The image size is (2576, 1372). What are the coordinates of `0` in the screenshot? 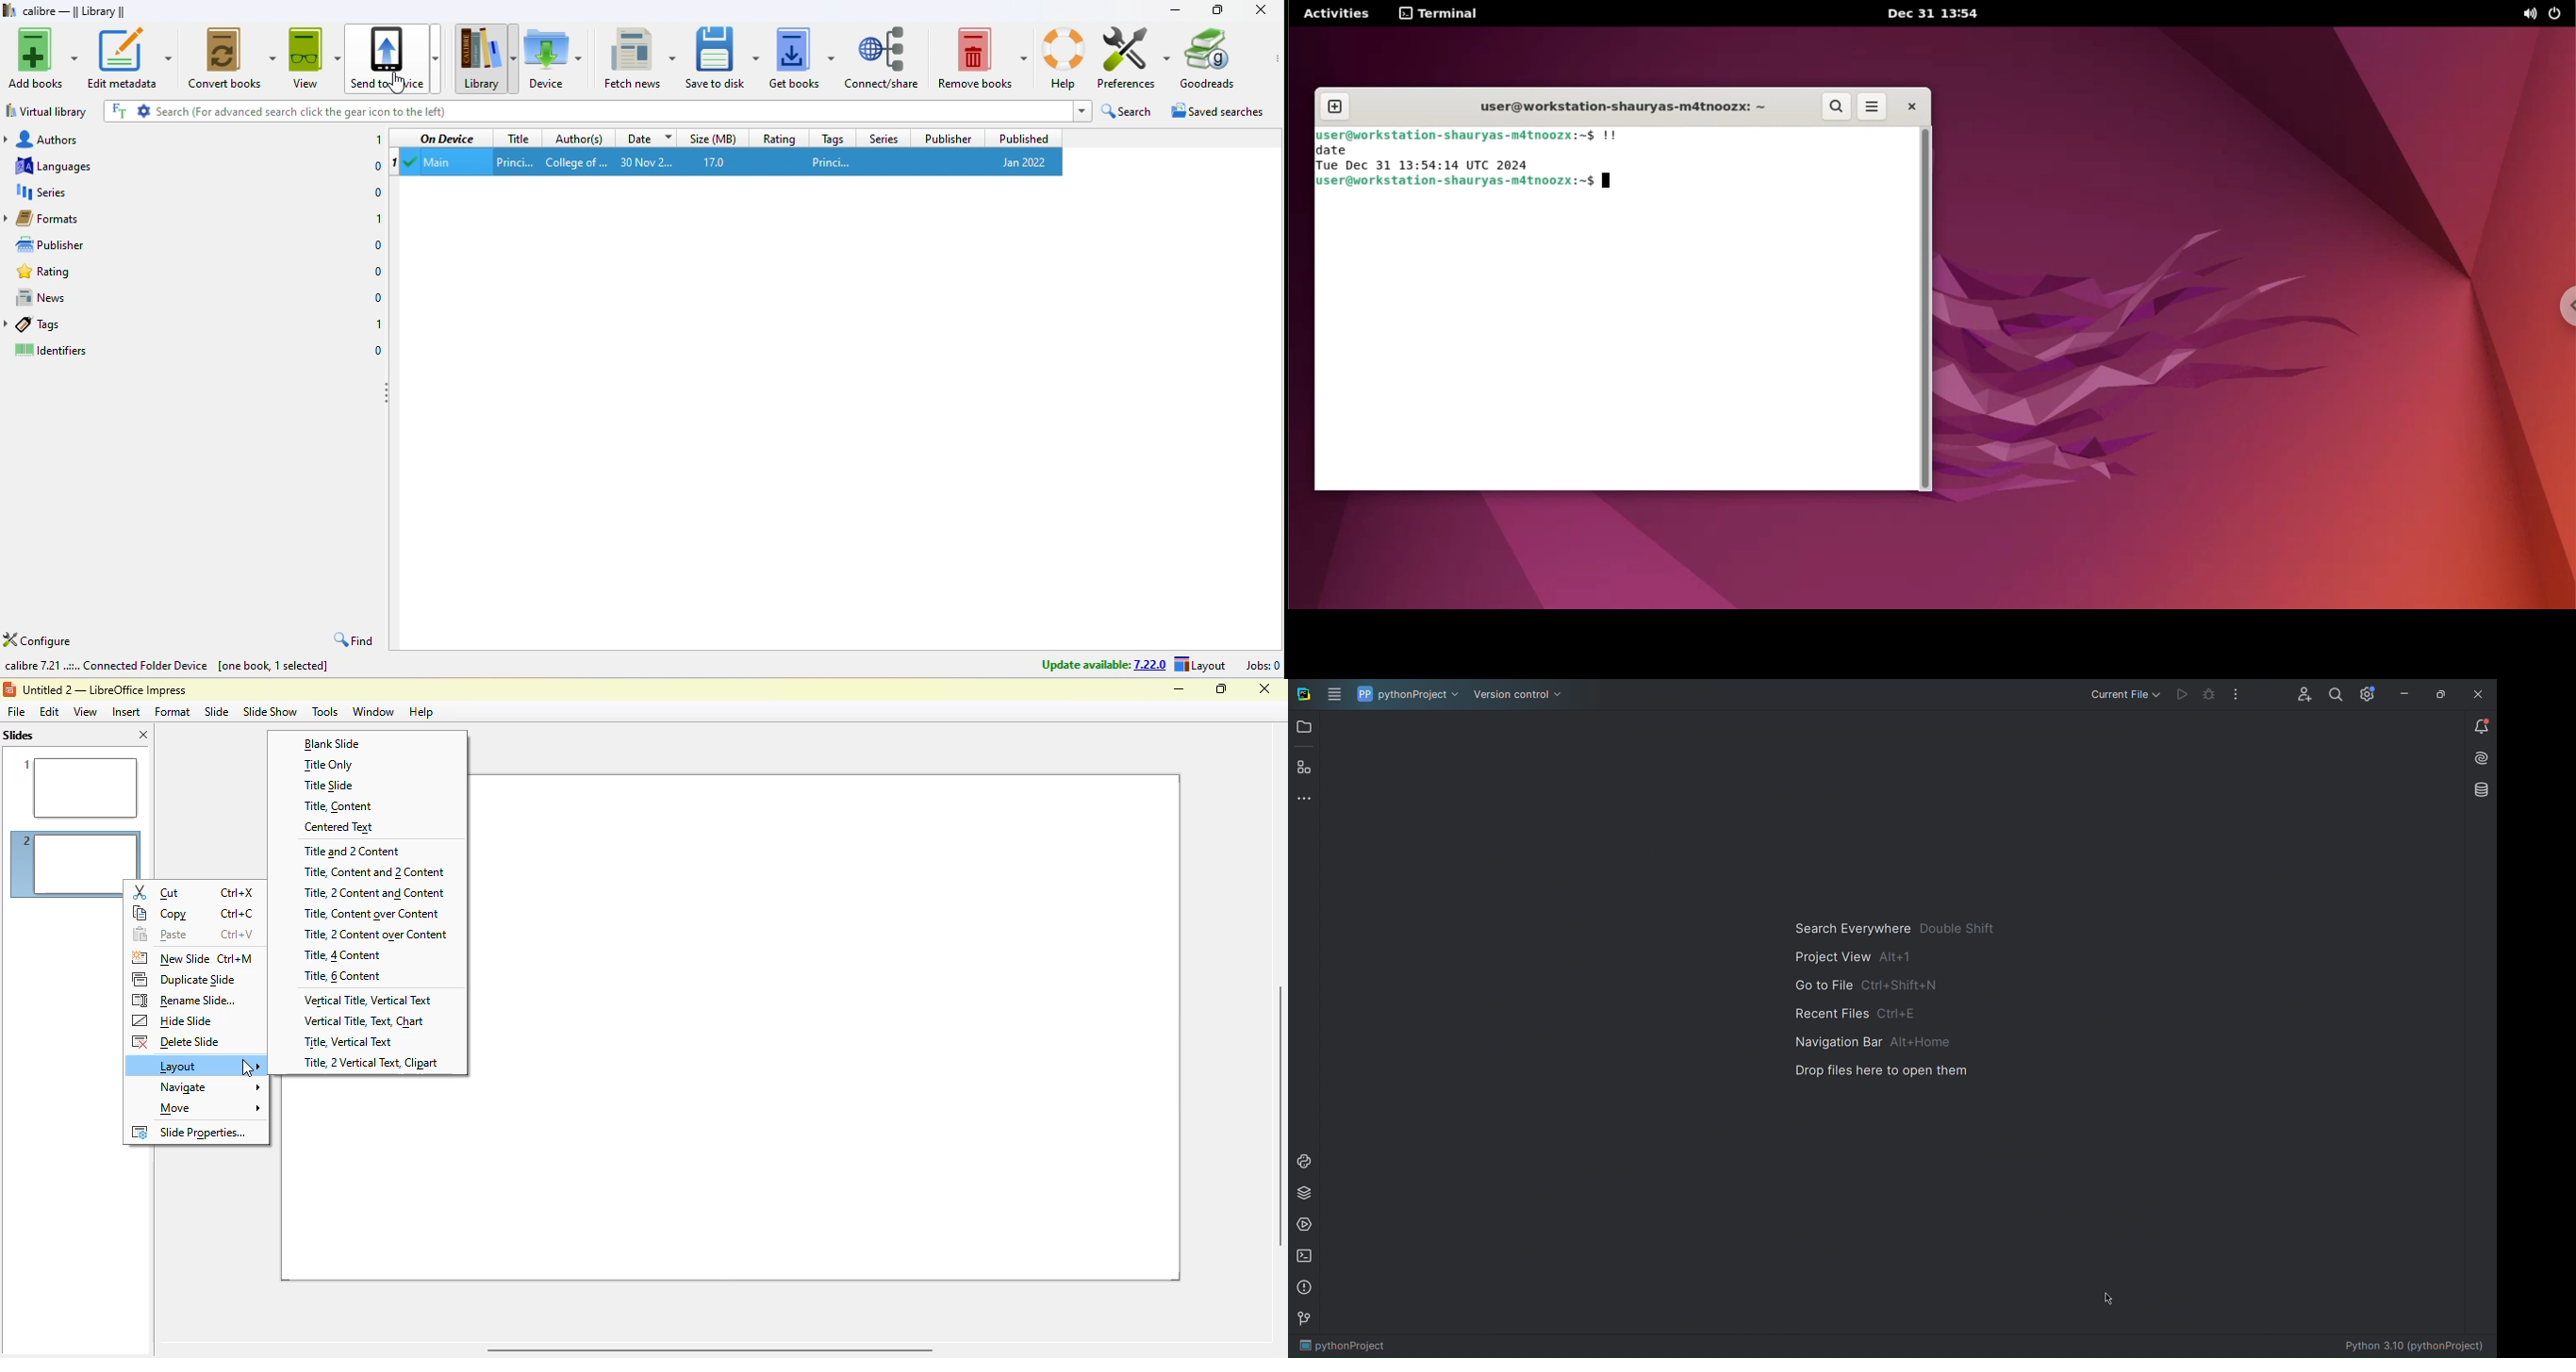 It's located at (368, 192).